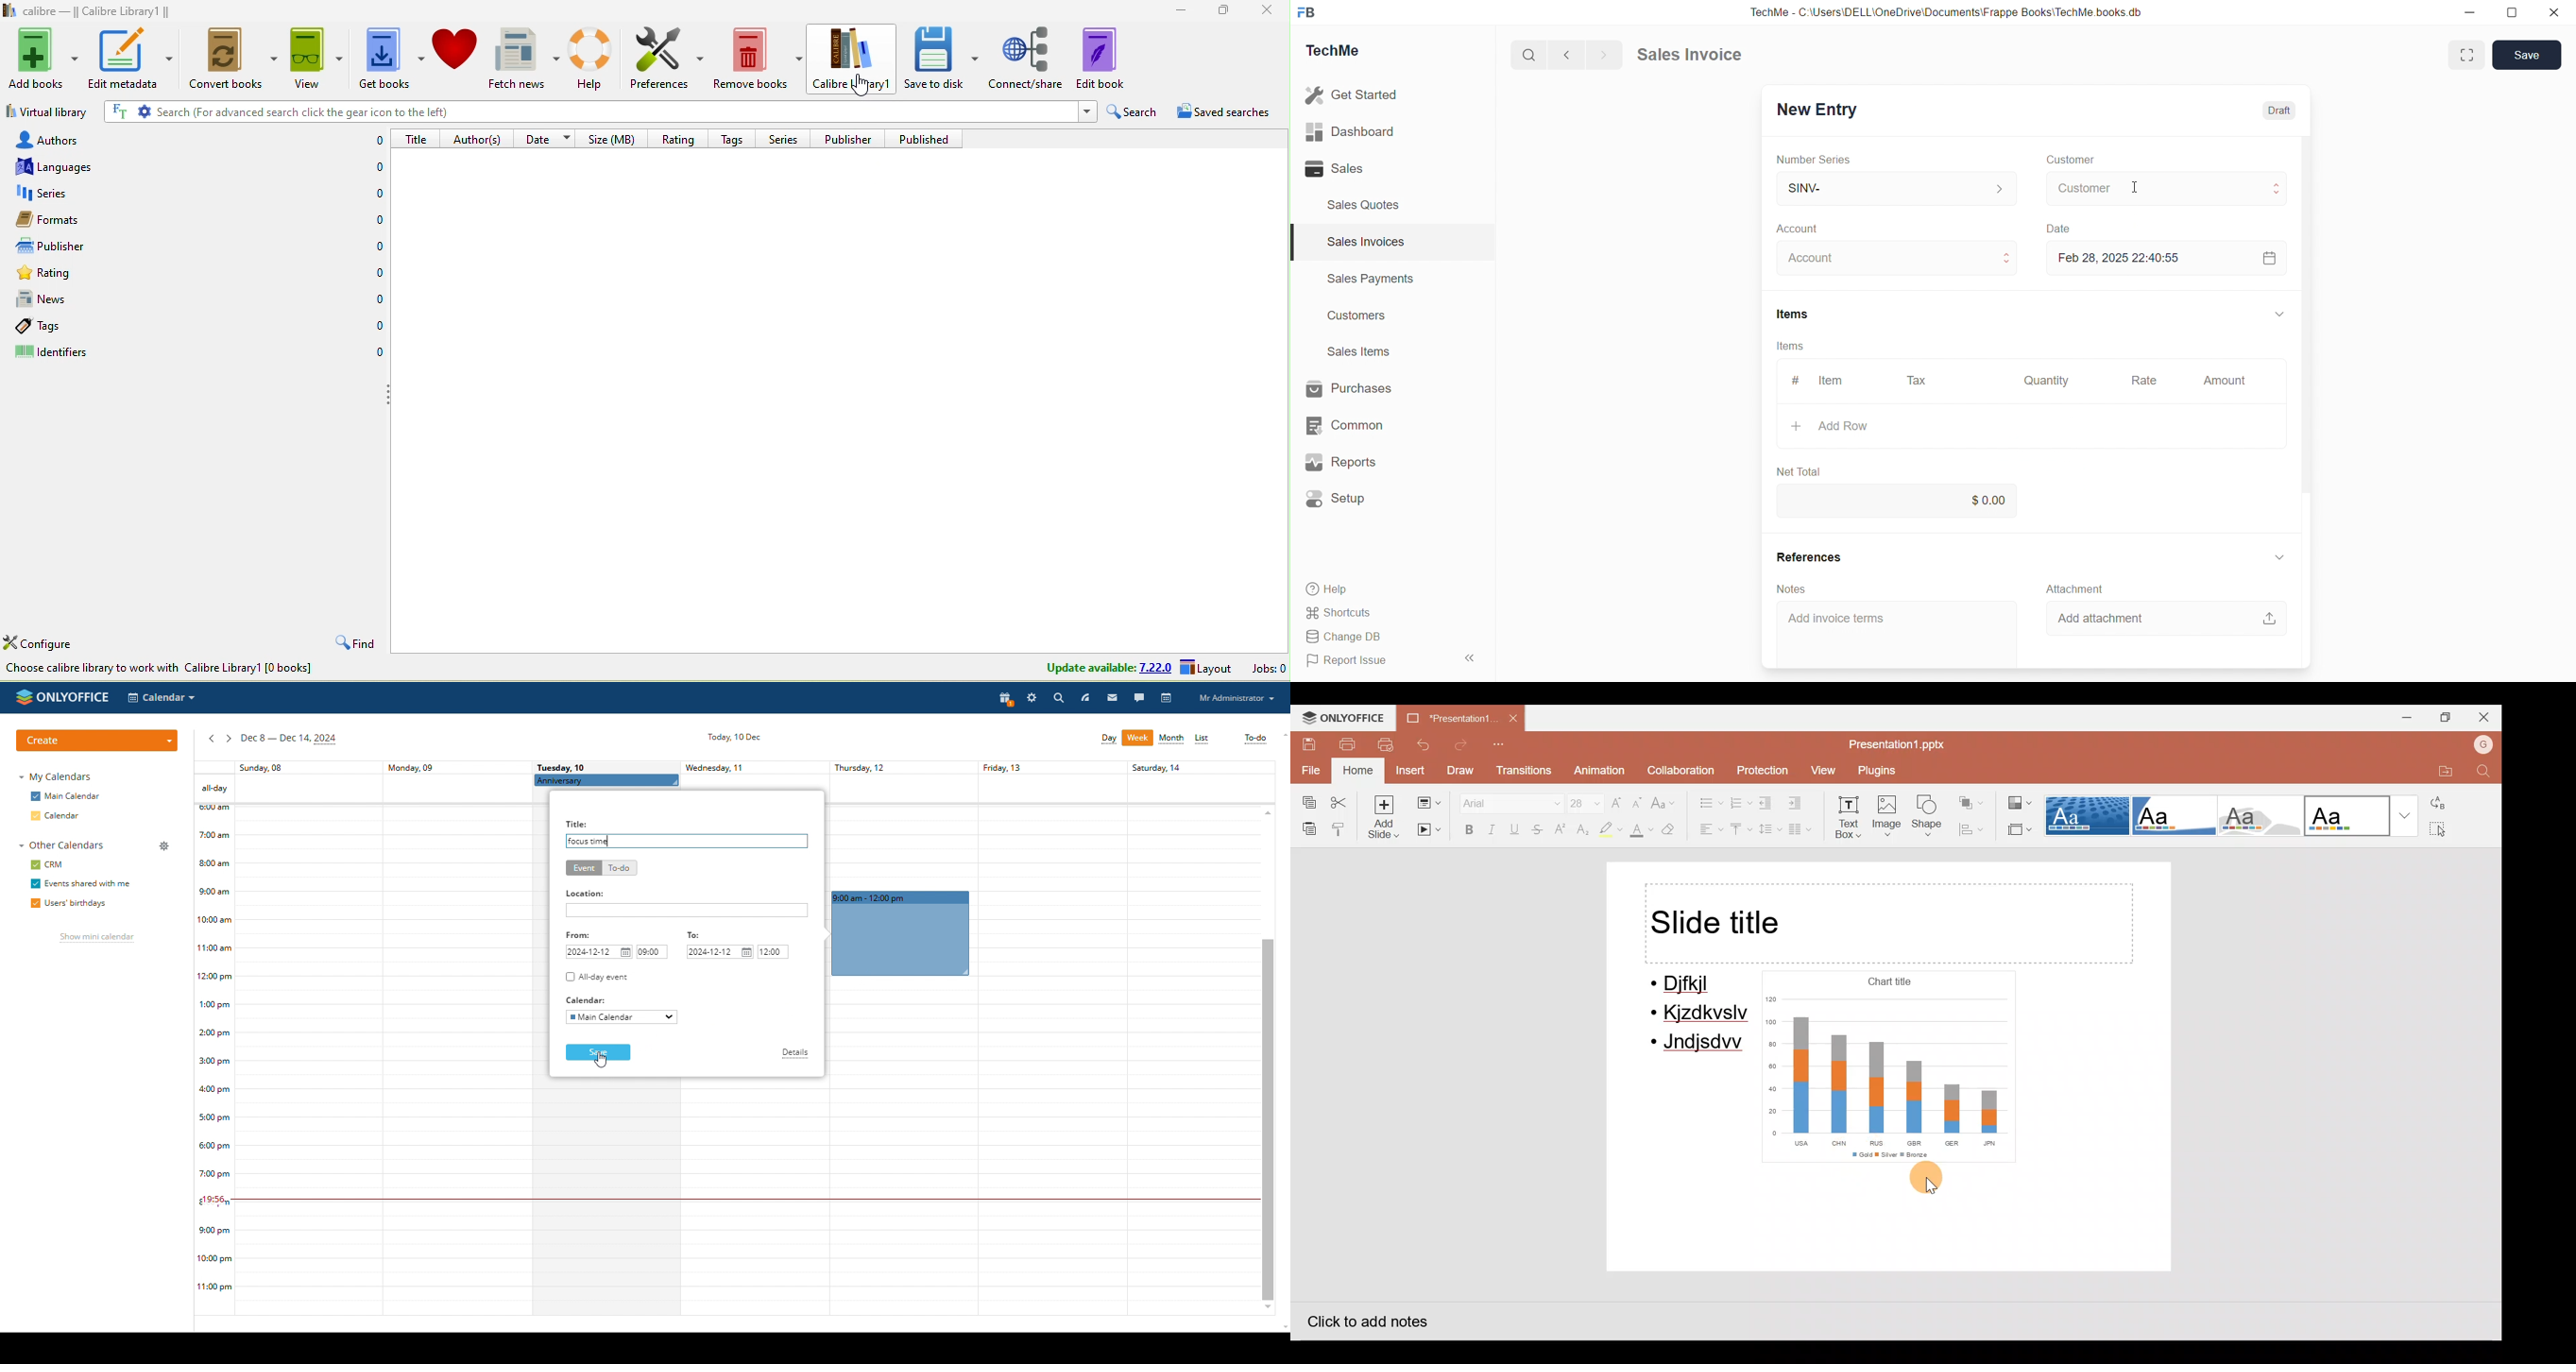 This screenshot has width=2576, height=1372. I want to click on add location, so click(686, 910).